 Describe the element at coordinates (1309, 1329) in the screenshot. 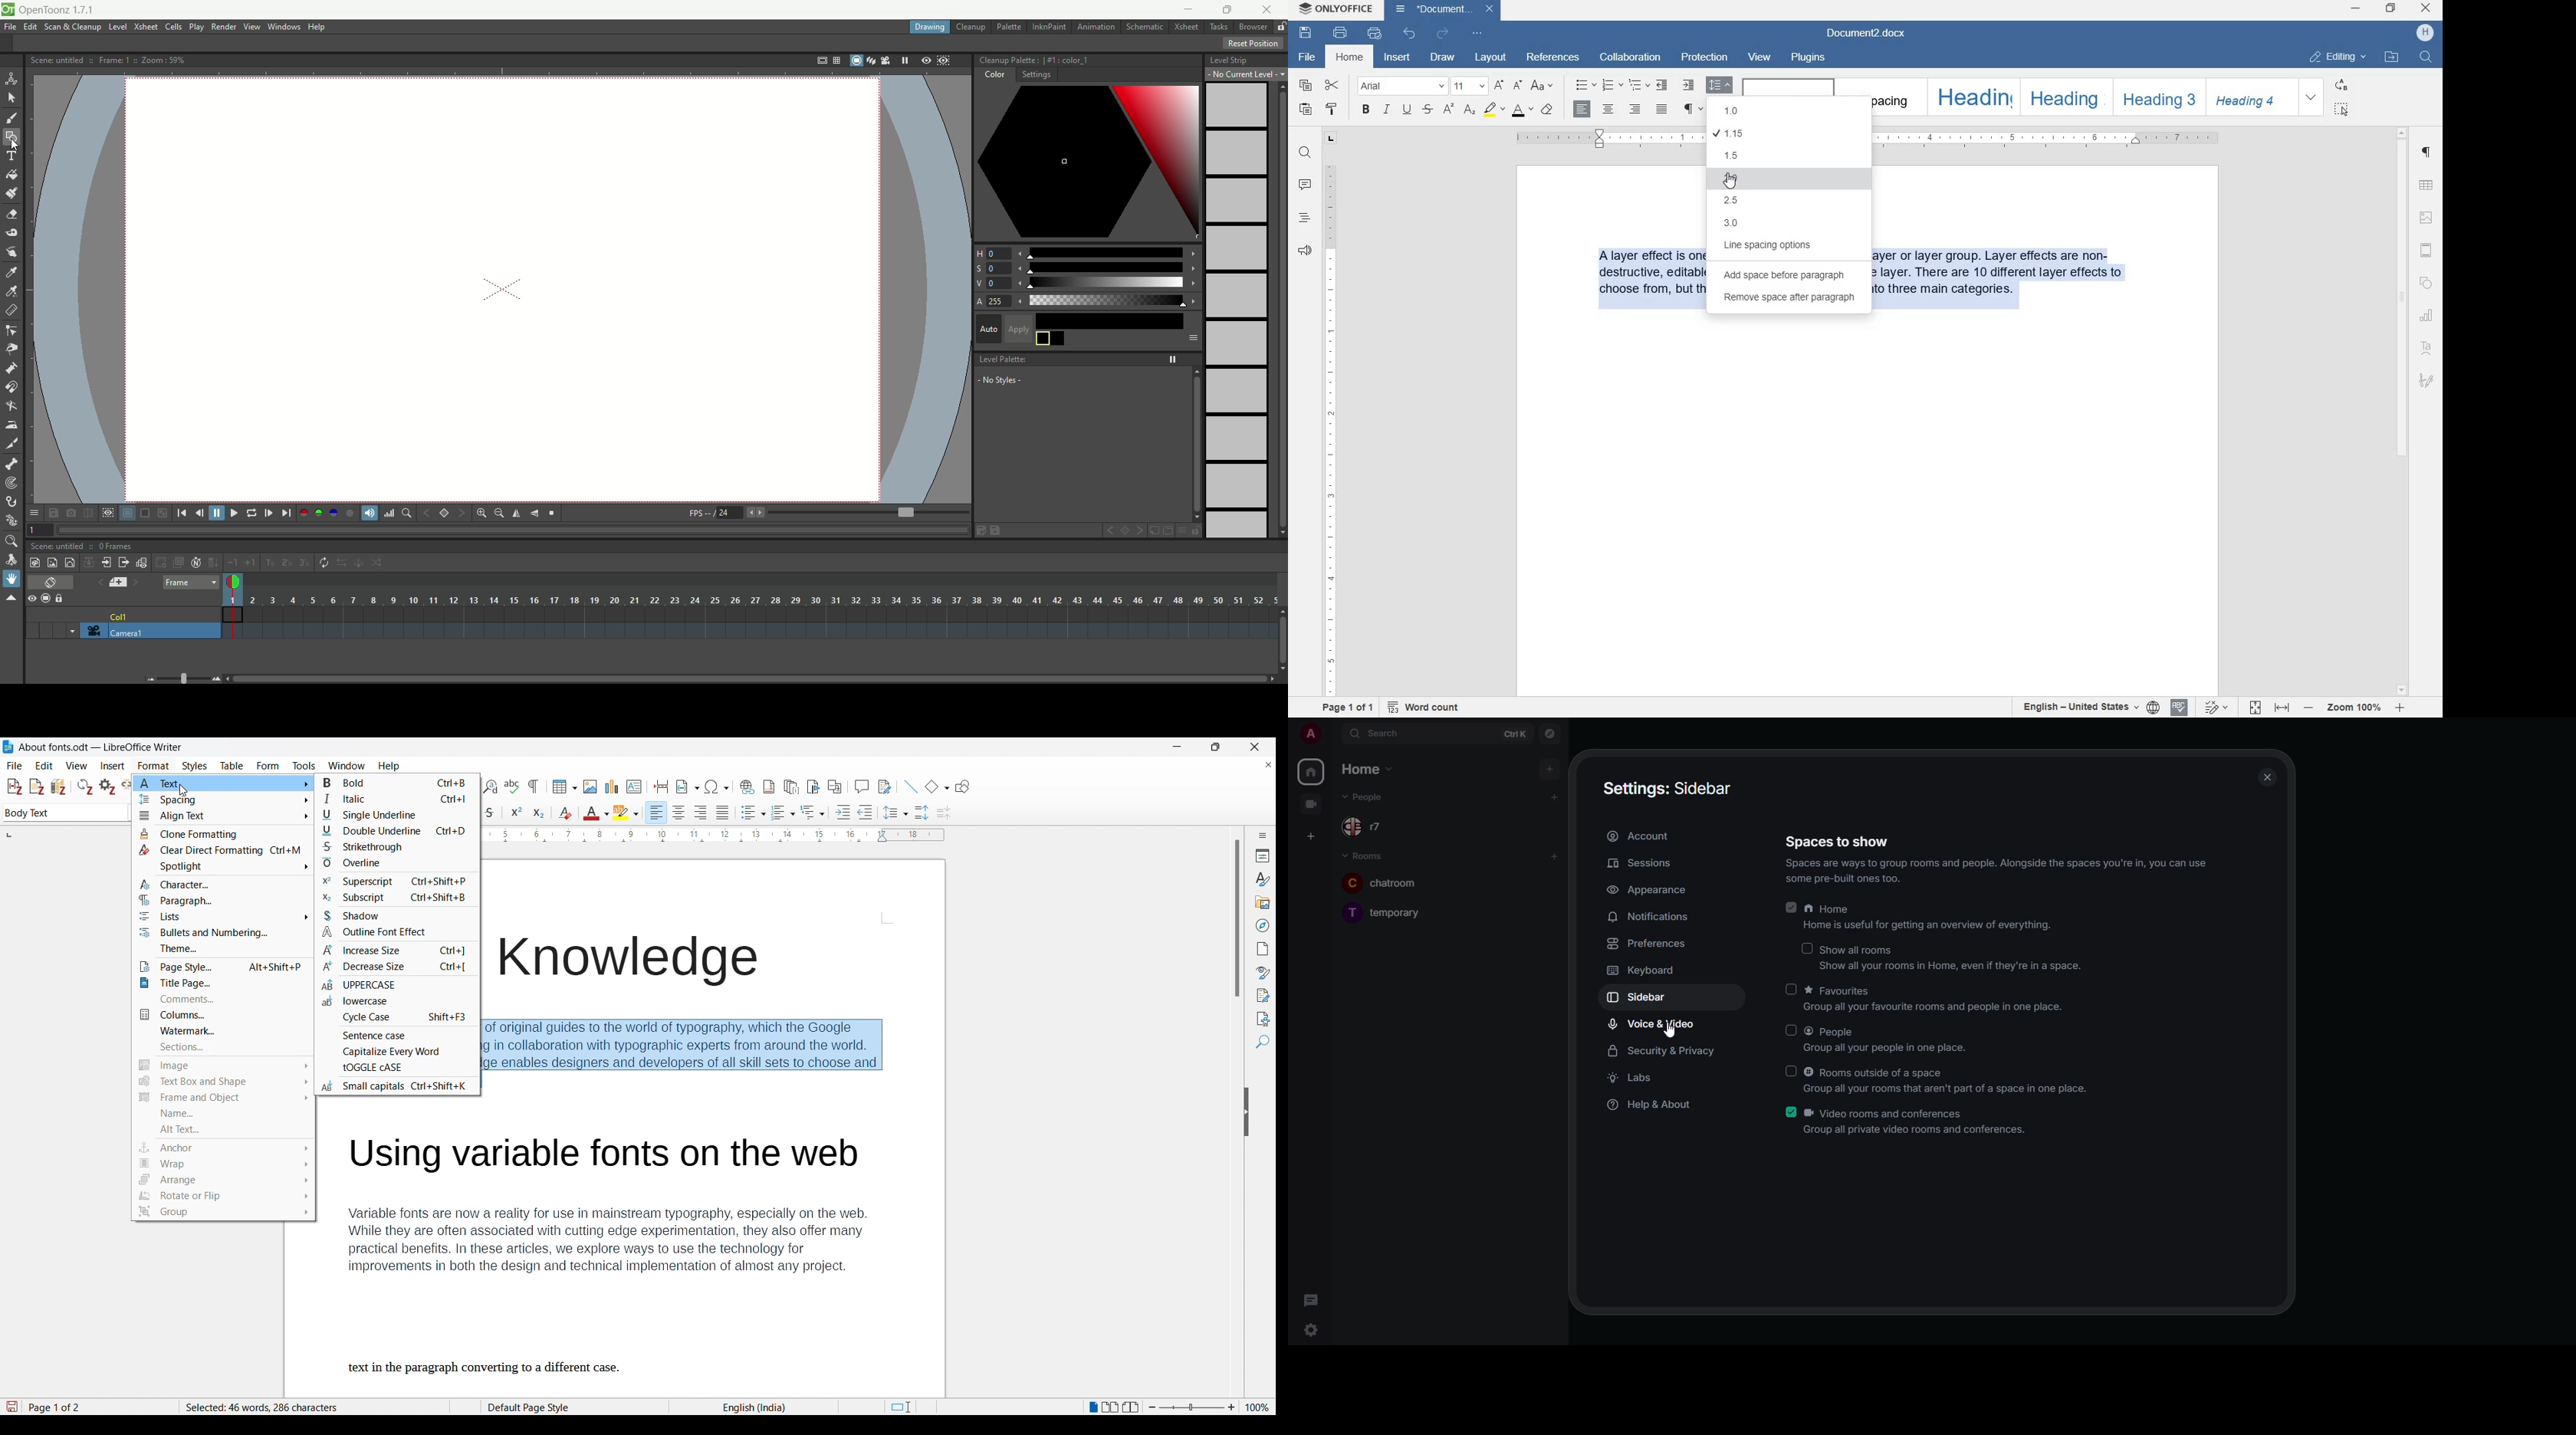

I see `quick settings` at that location.